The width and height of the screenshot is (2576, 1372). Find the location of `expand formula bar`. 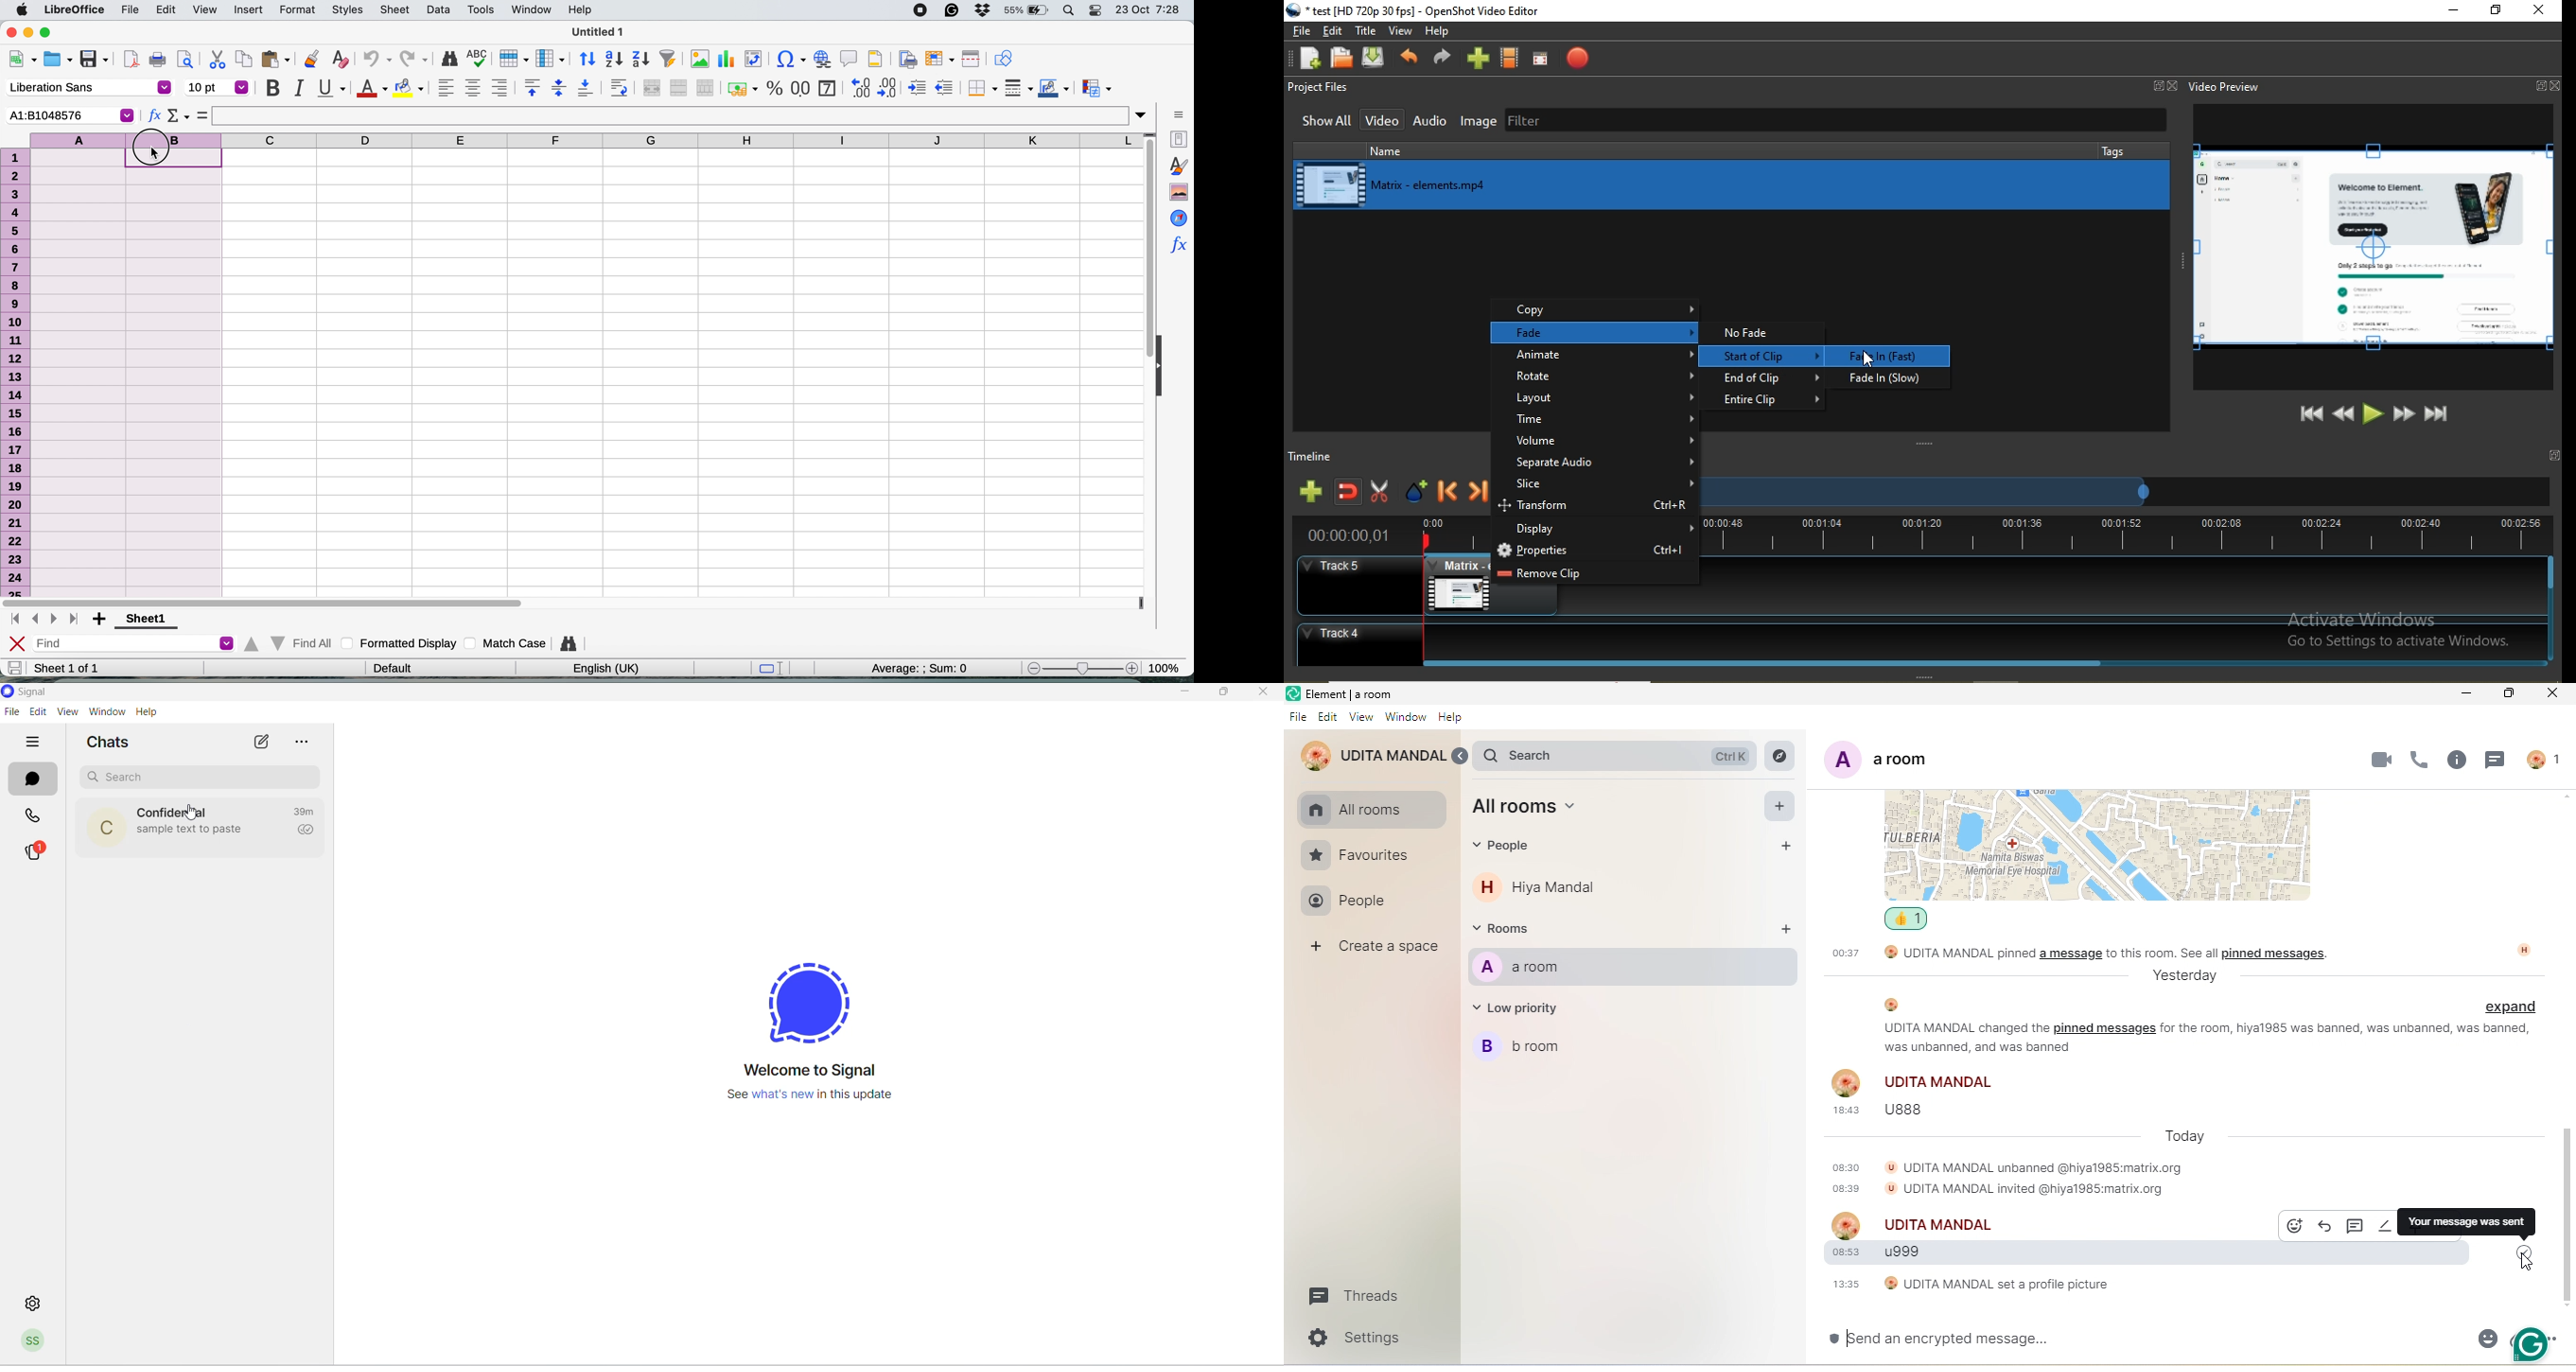

expand formula bar is located at coordinates (1145, 115).